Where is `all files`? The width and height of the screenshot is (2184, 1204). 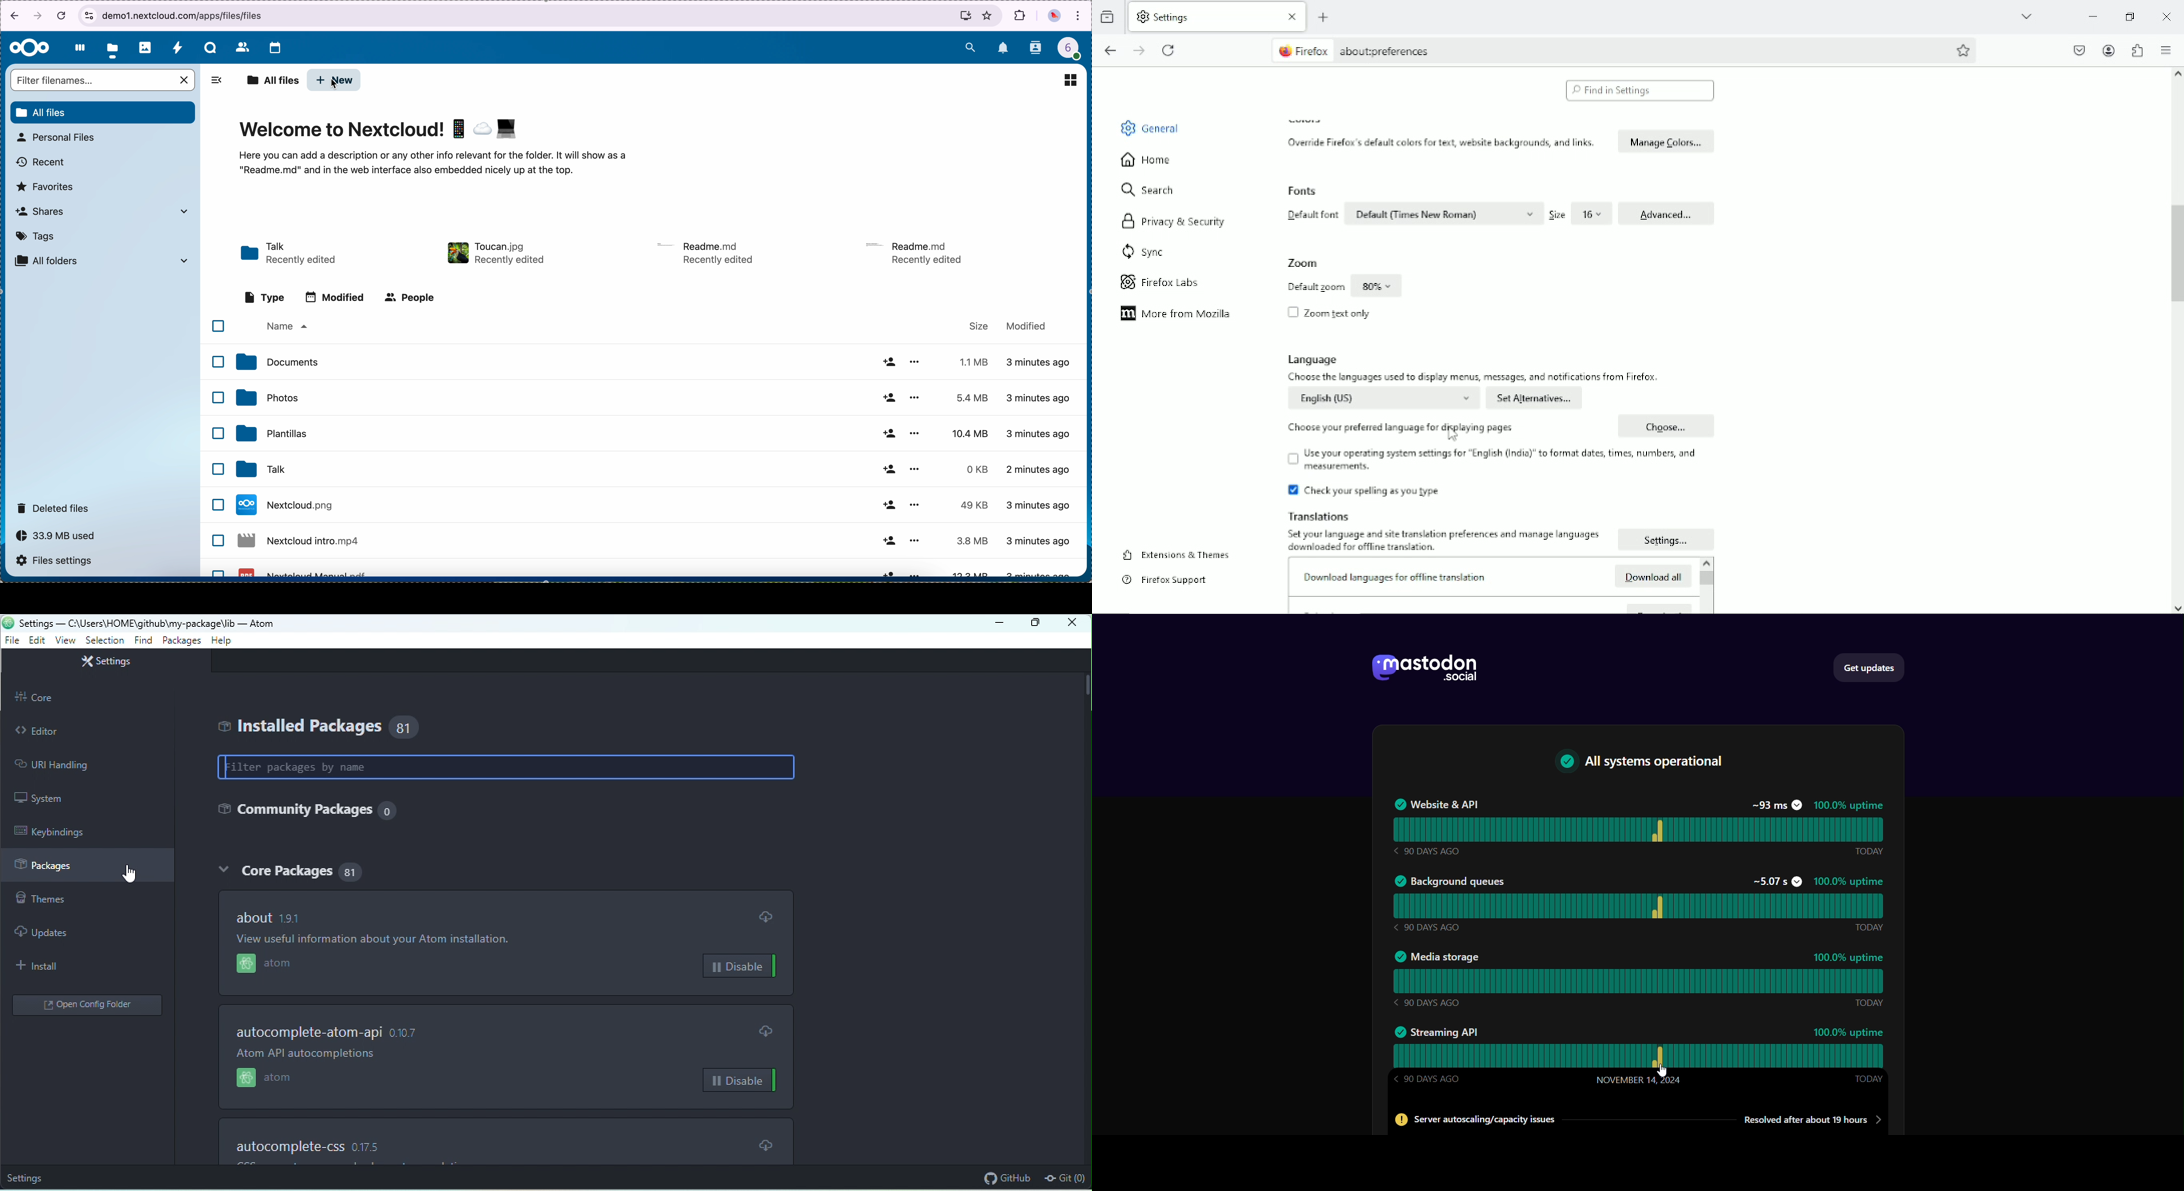
all files is located at coordinates (272, 81).